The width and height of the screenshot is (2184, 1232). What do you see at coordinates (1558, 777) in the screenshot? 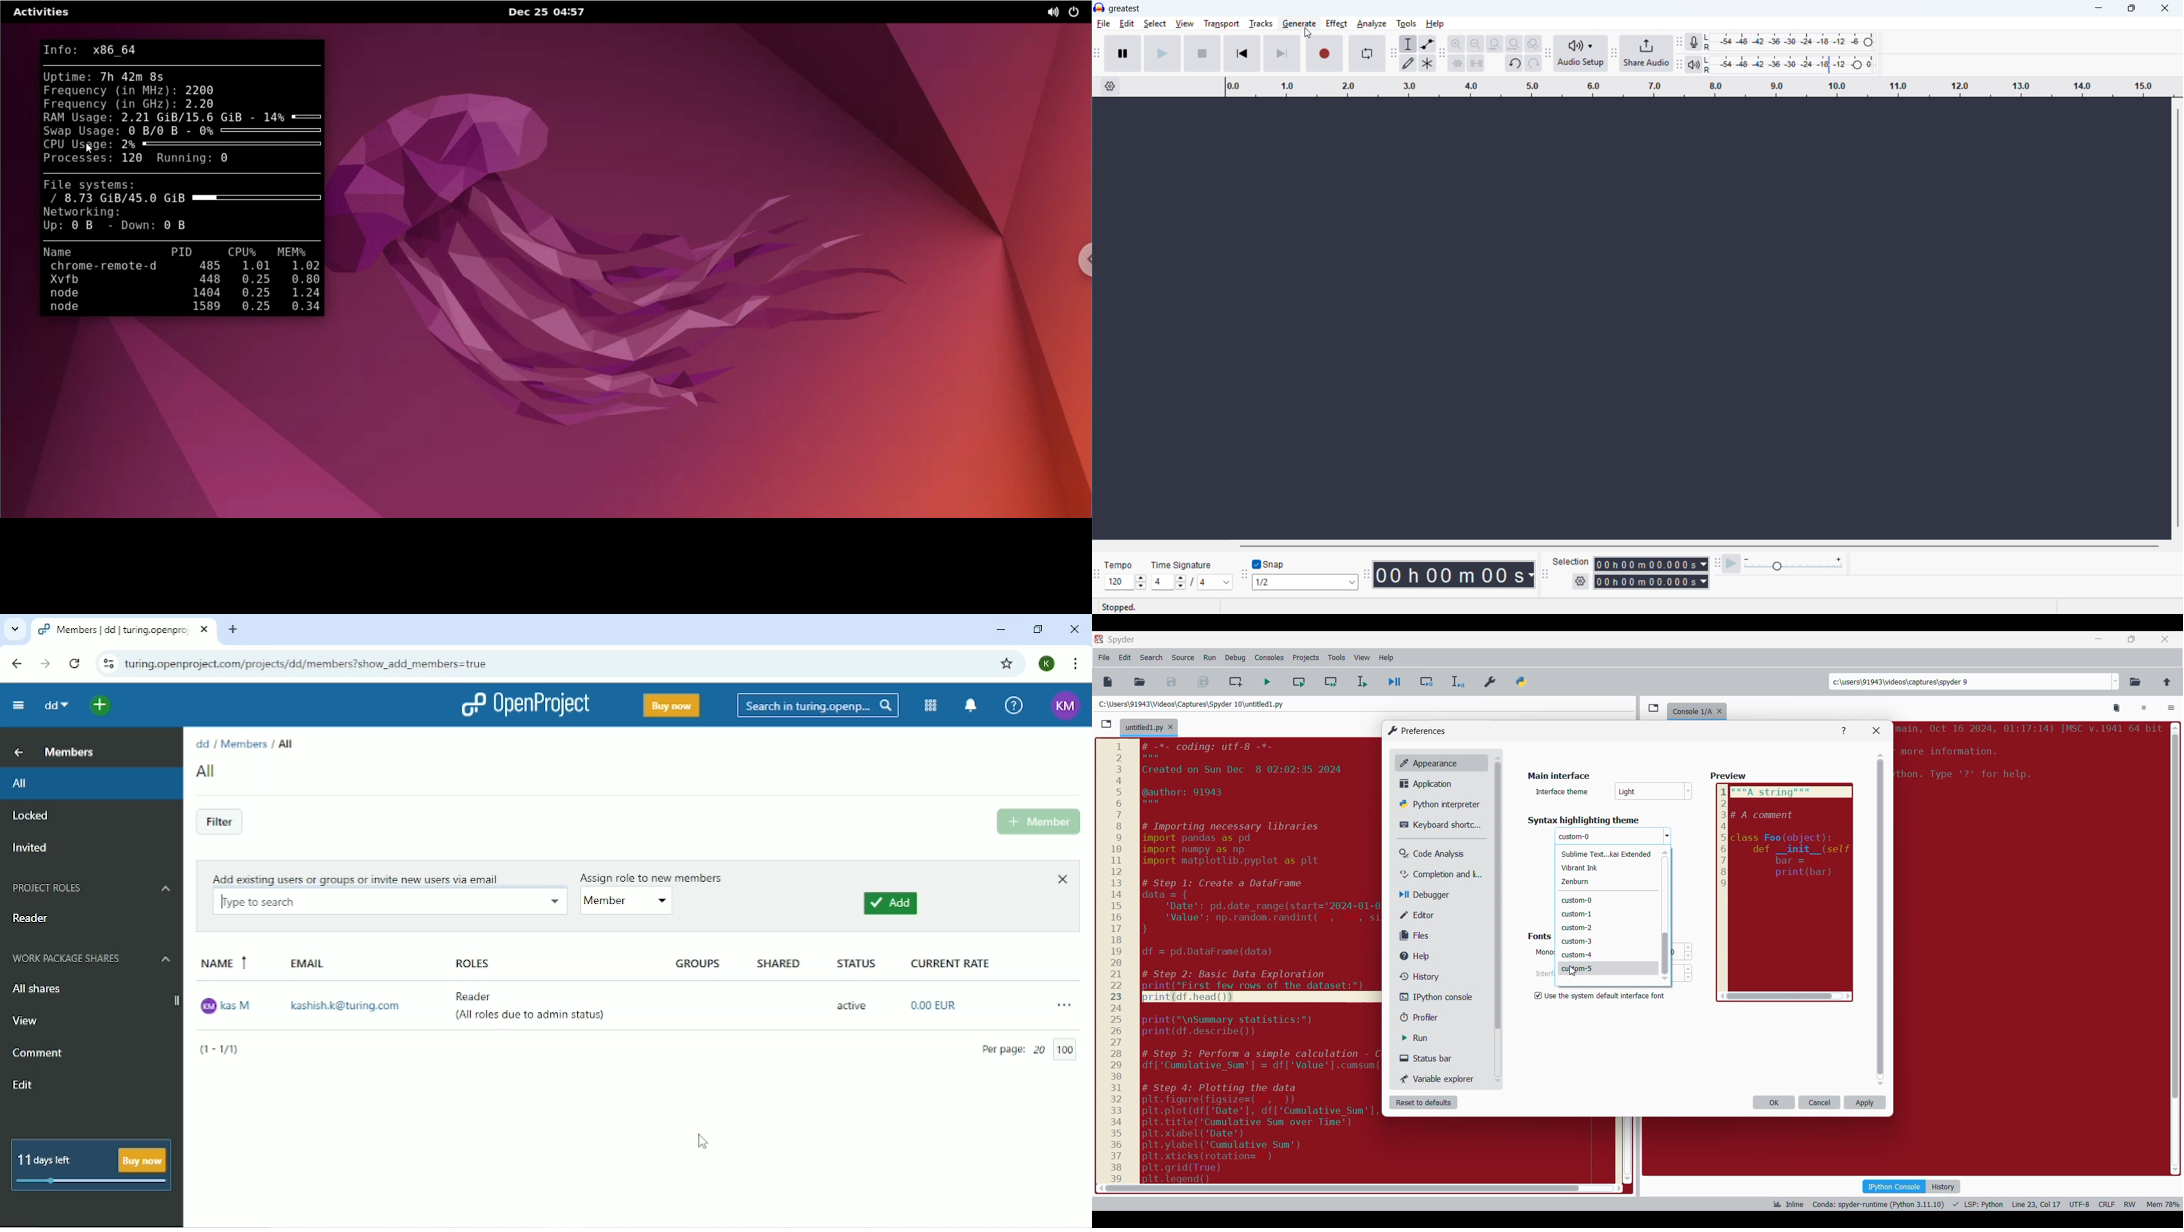
I see `Title of current window` at bounding box center [1558, 777].